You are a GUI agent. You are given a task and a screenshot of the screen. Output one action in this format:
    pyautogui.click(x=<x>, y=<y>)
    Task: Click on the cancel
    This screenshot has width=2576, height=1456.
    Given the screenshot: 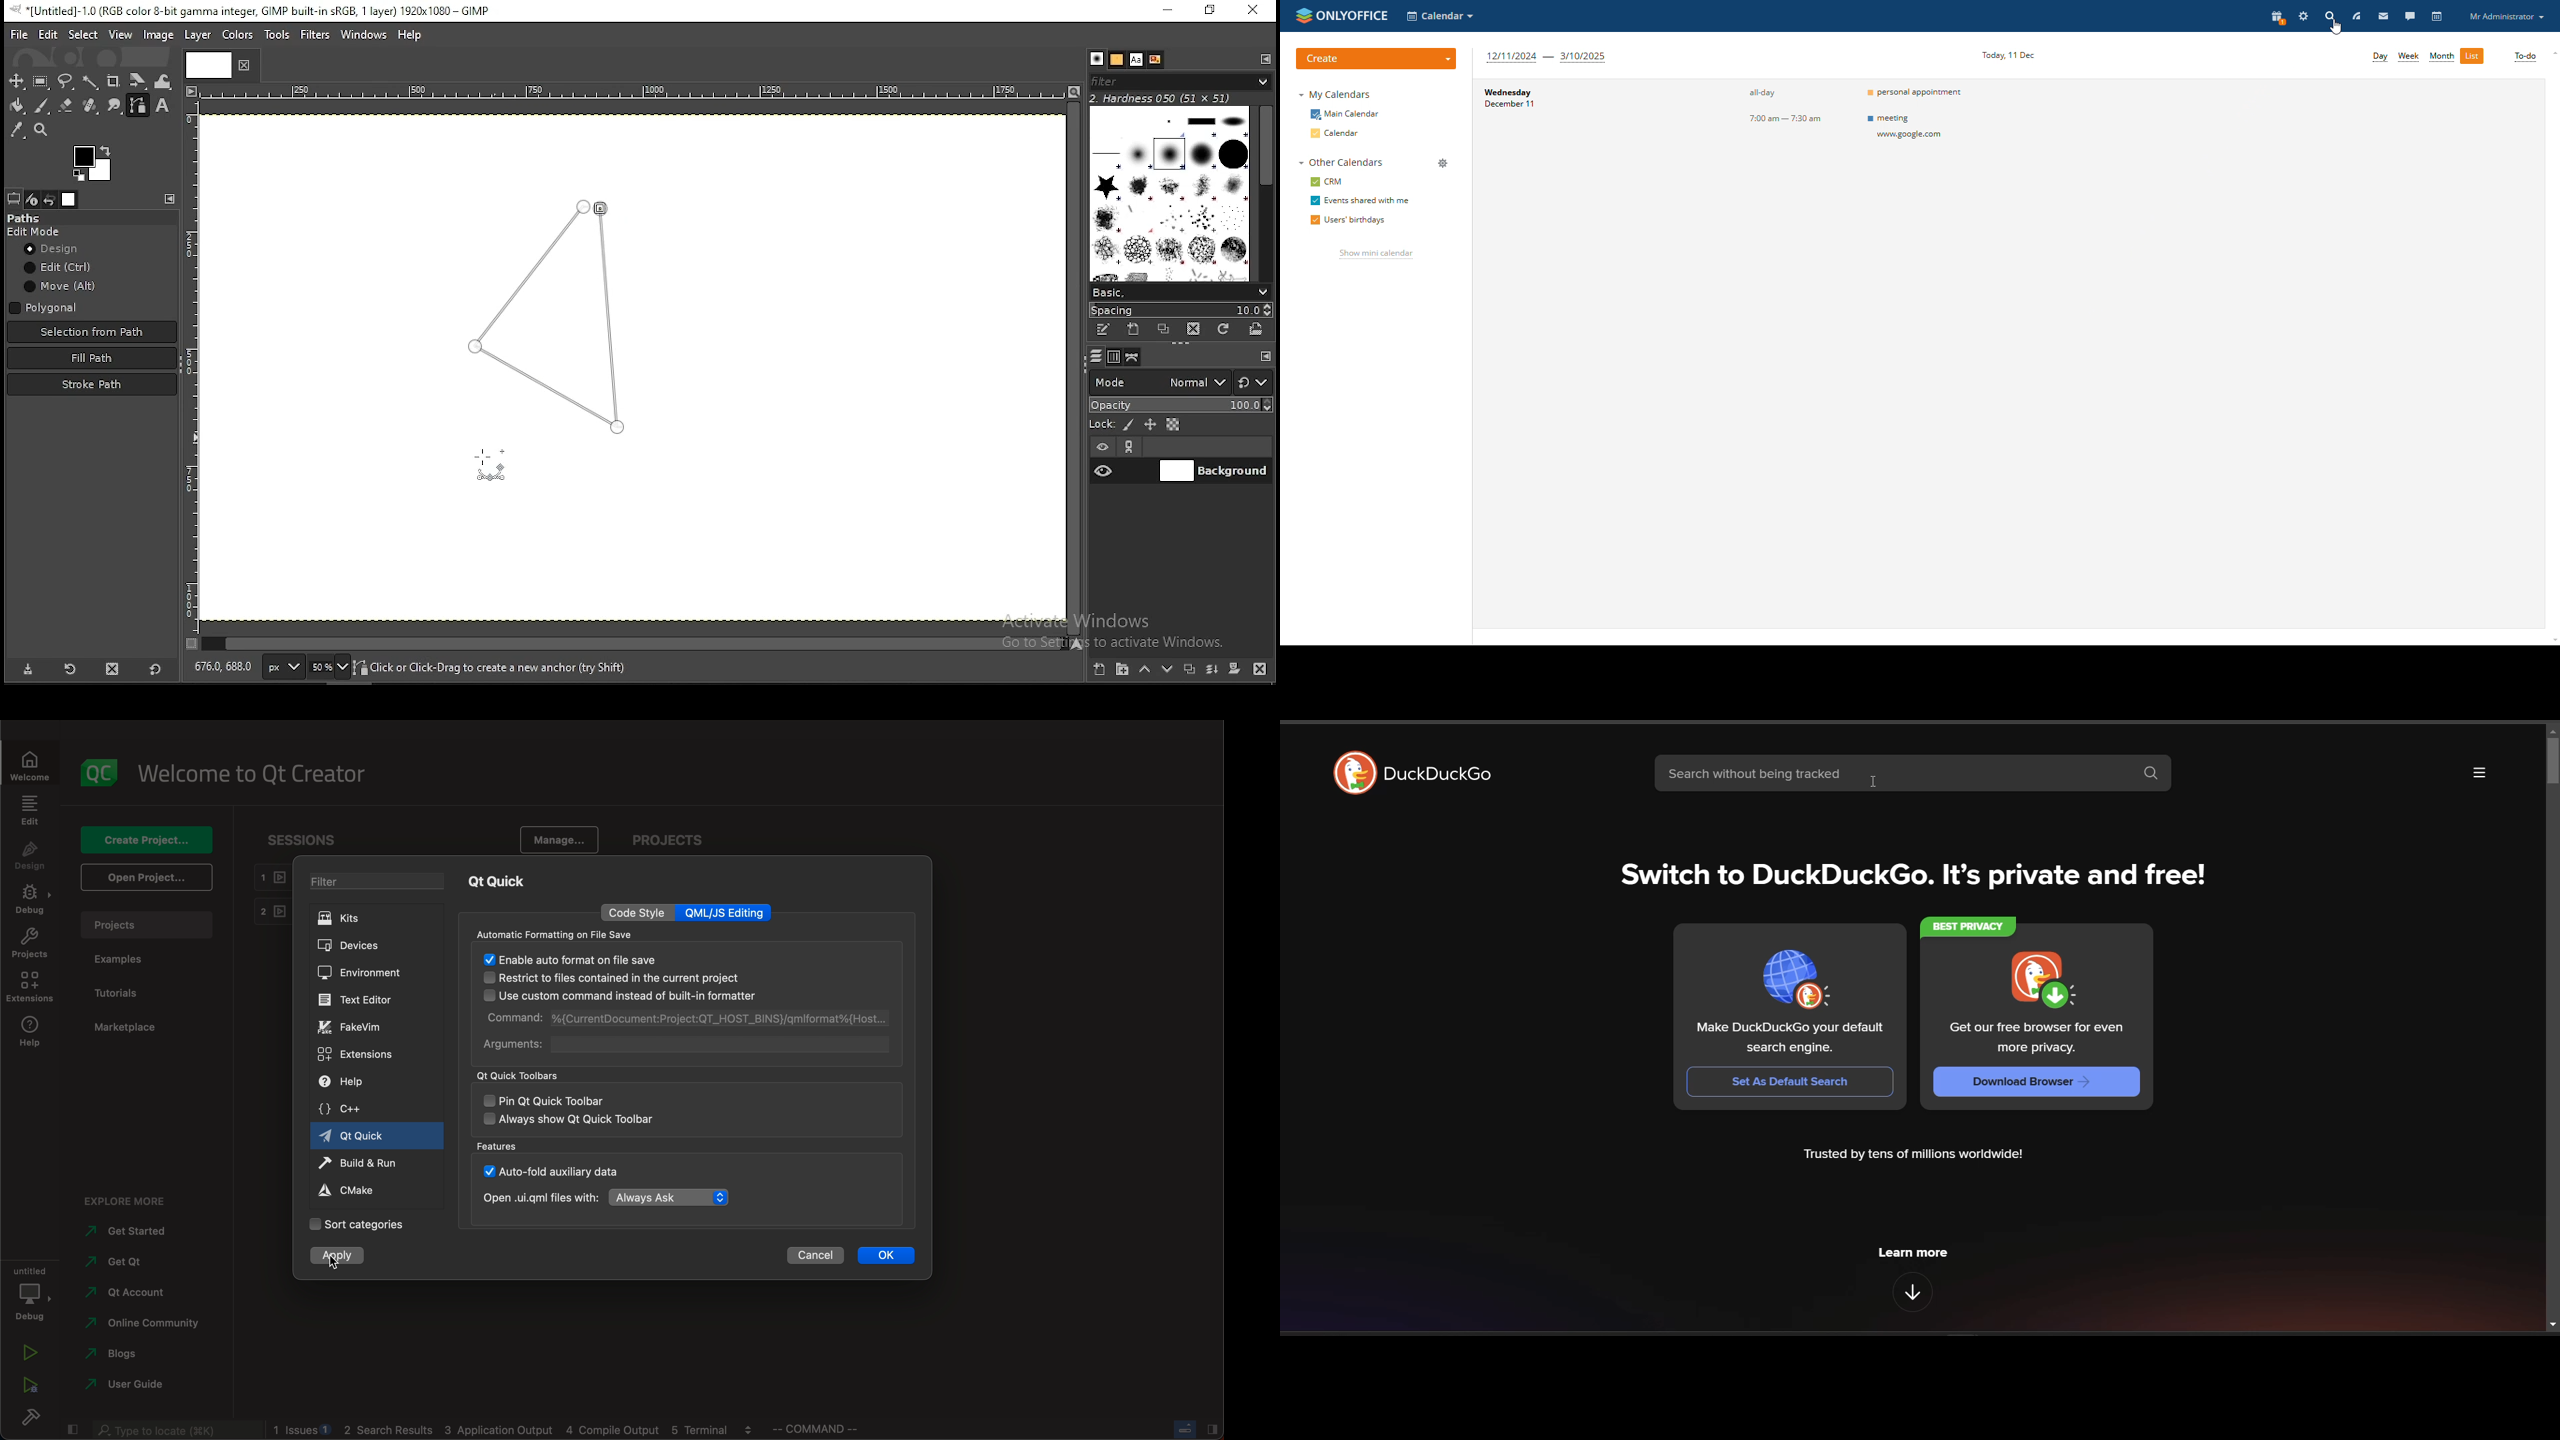 What is the action you would take?
    pyautogui.click(x=818, y=1255)
    